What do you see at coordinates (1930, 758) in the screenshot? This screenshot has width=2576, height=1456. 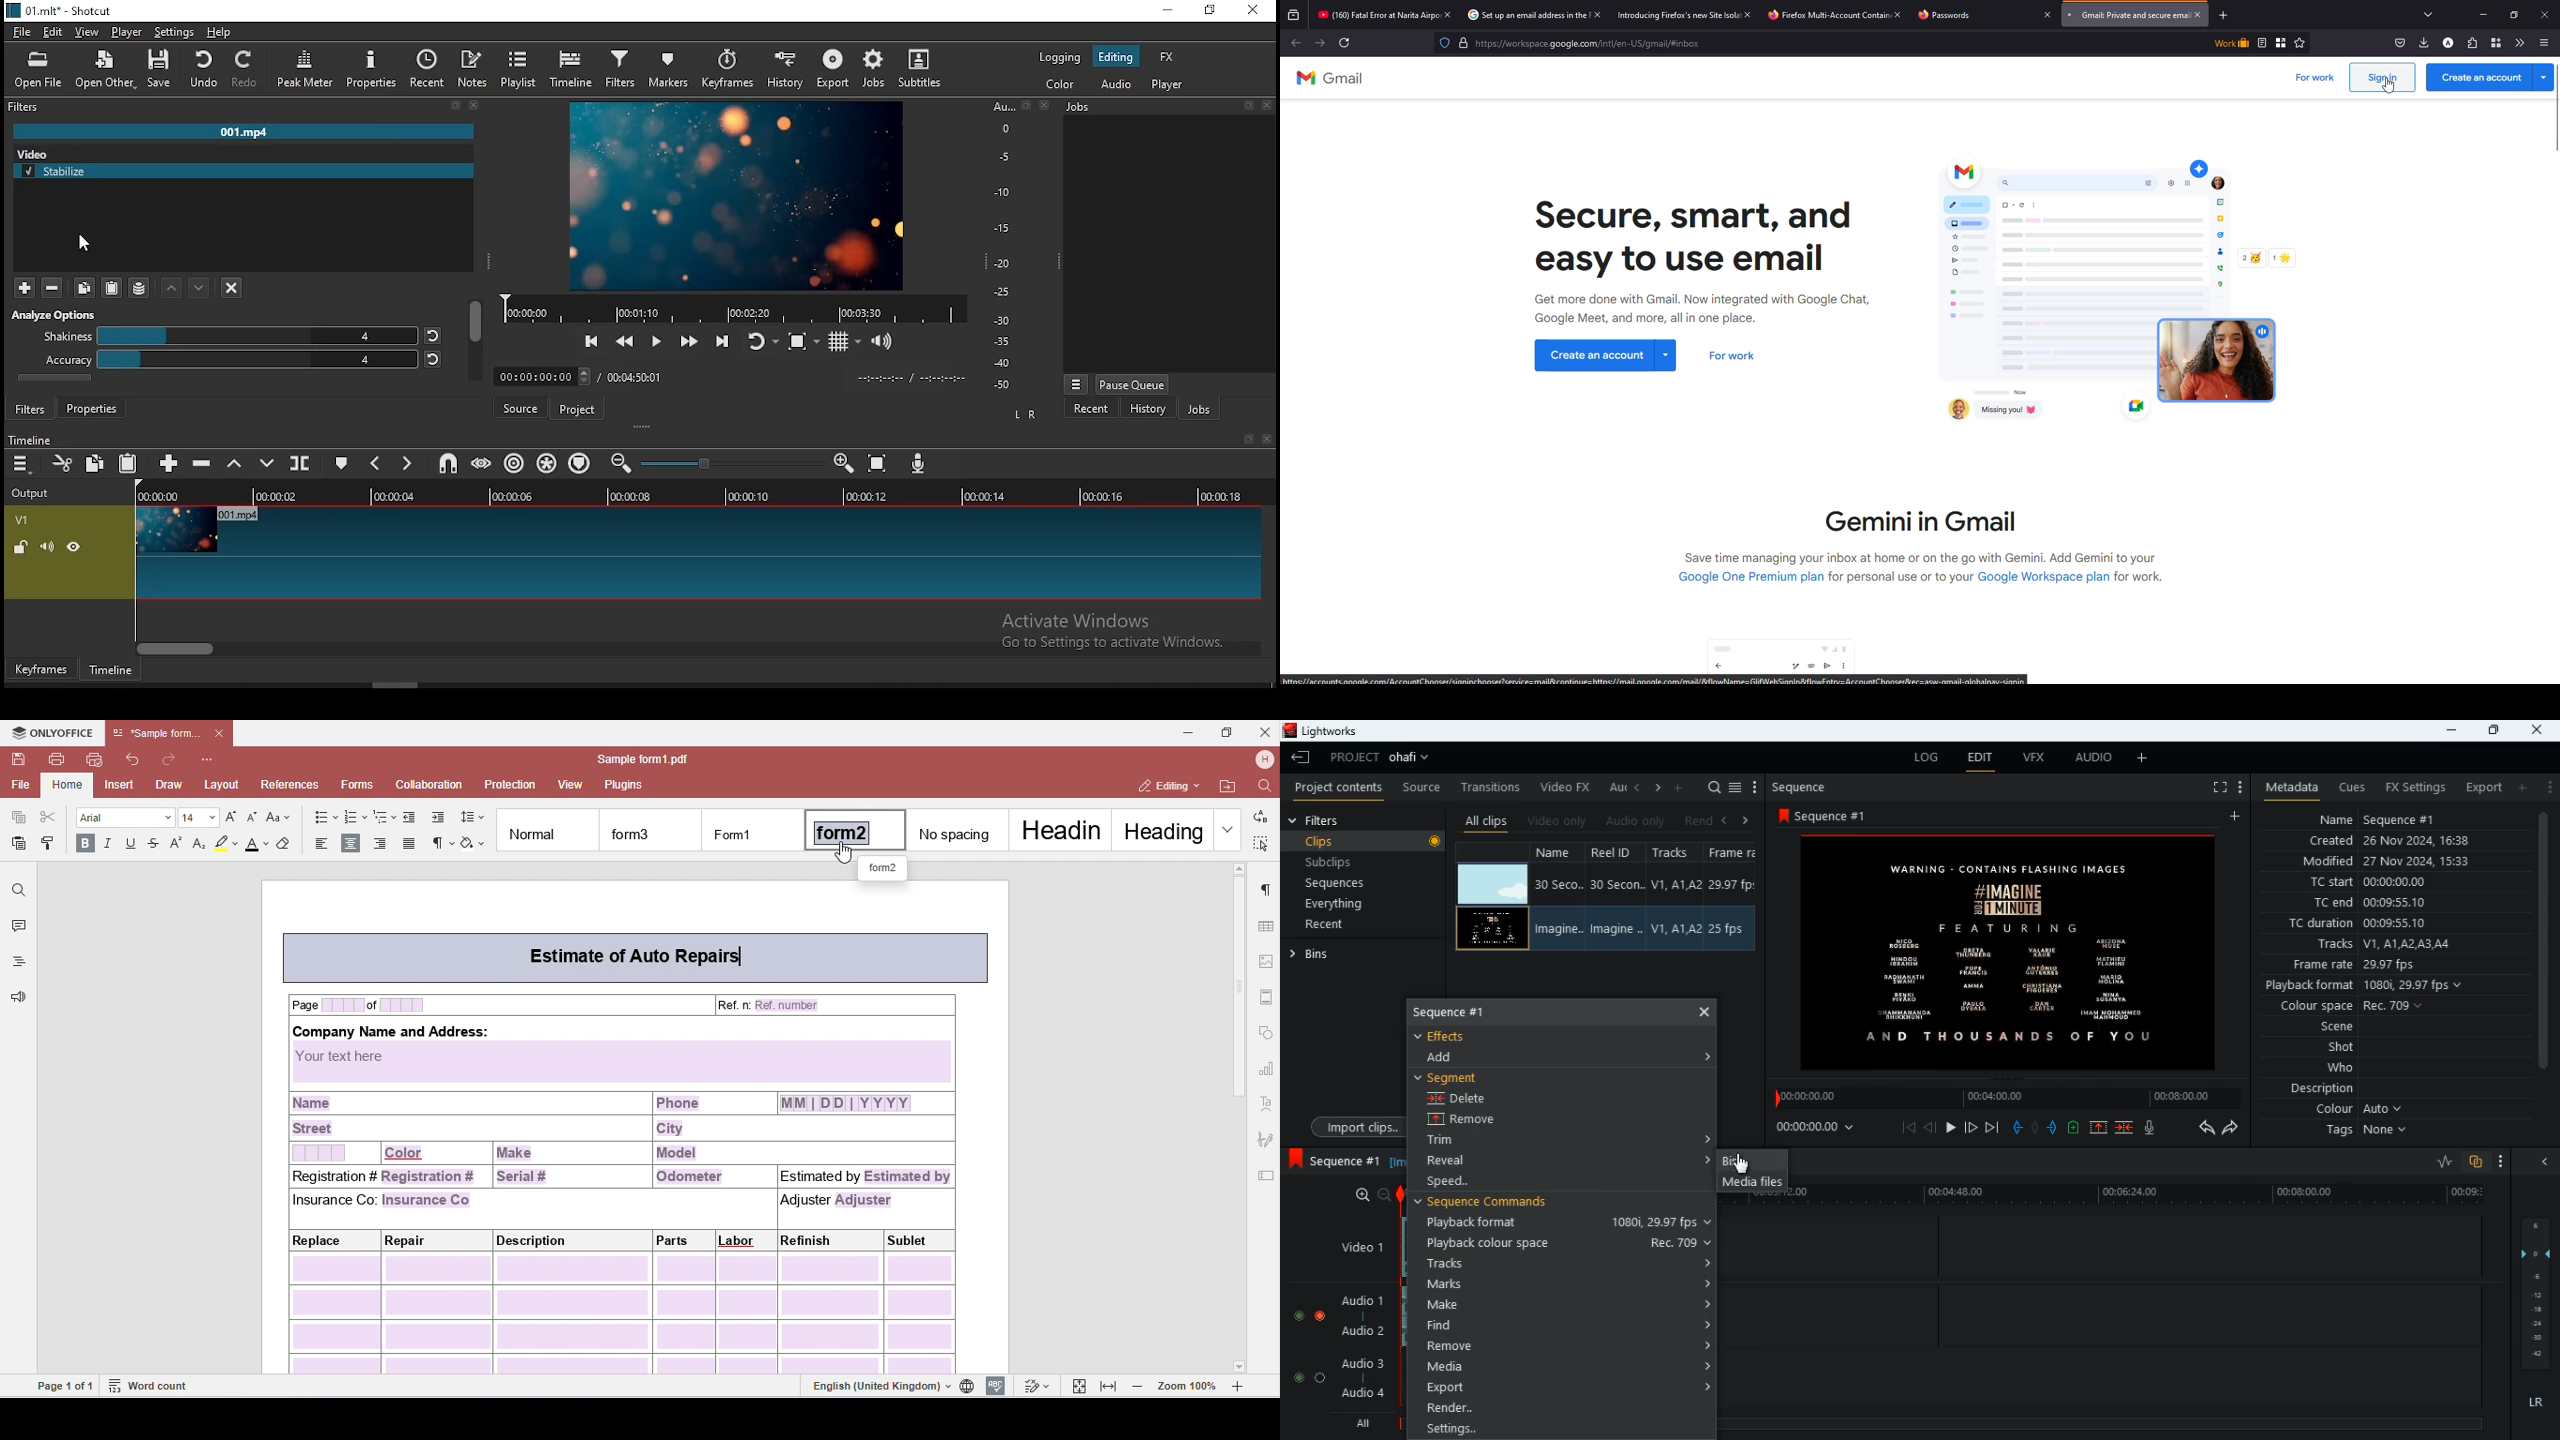 I see `log` at bounding box center [1930, 758].